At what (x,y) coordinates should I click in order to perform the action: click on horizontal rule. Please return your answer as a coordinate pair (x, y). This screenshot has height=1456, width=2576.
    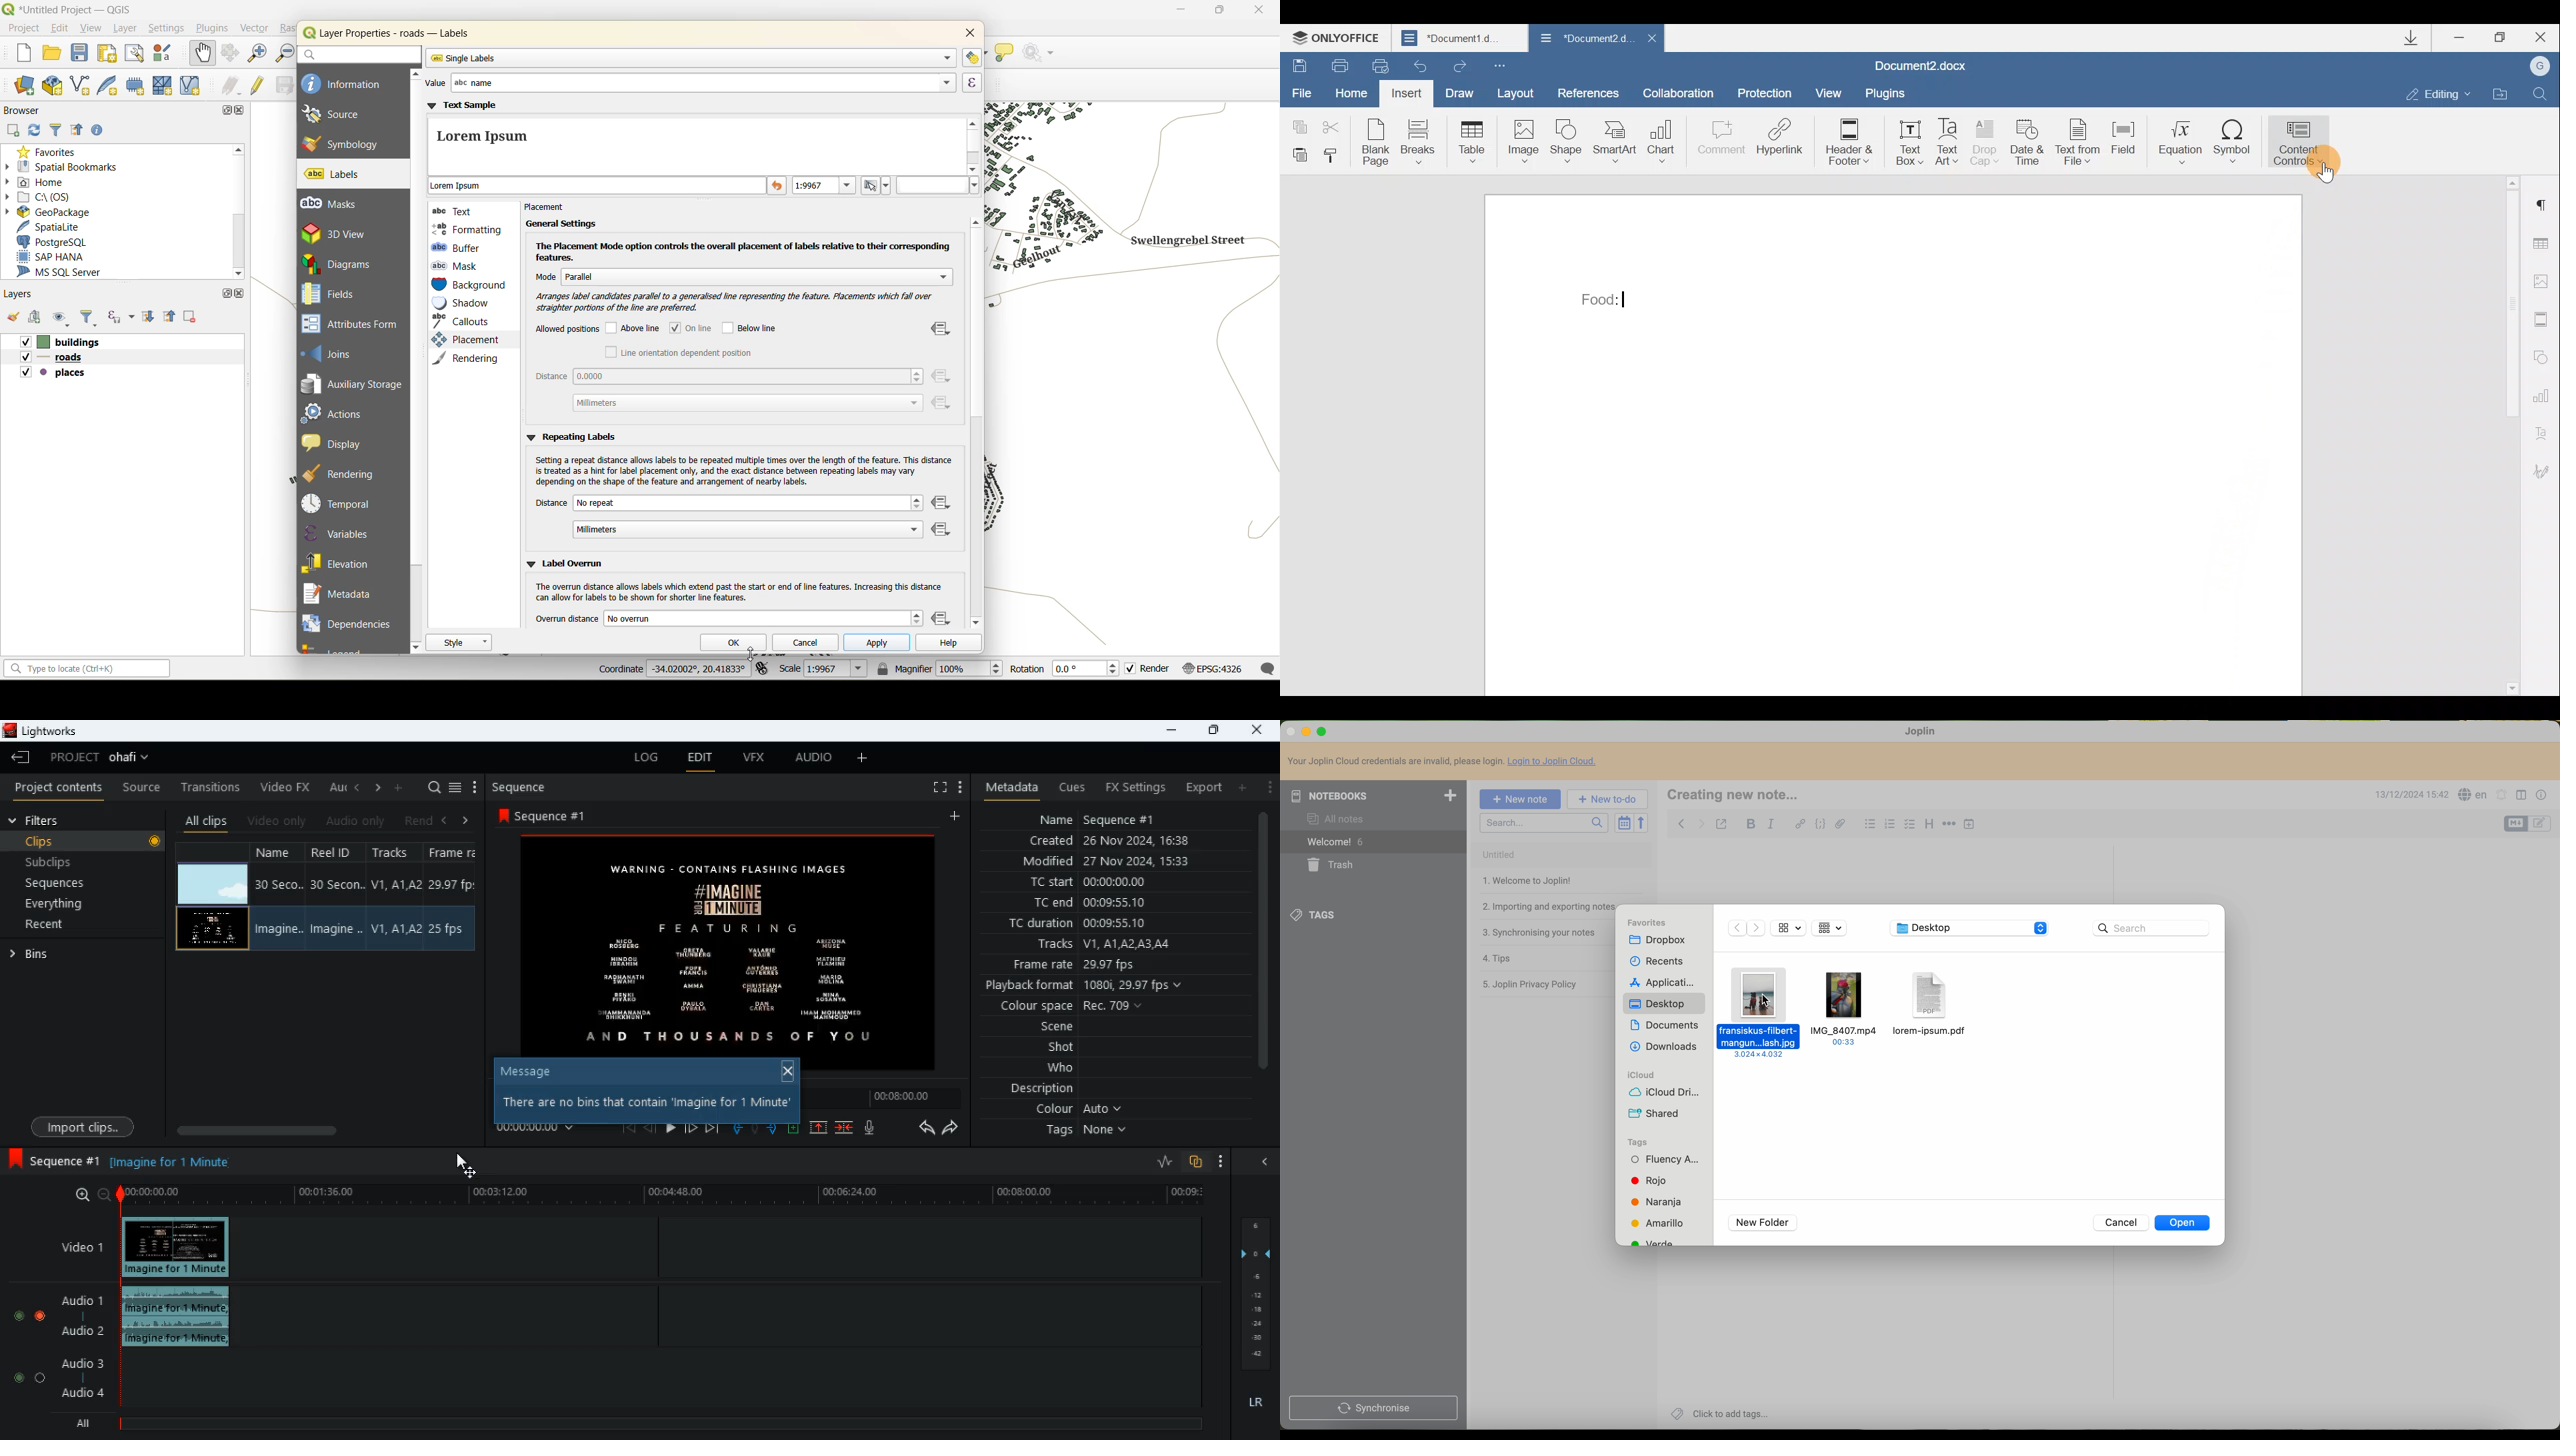
    Looking at the image, I should click on (1949, 824).